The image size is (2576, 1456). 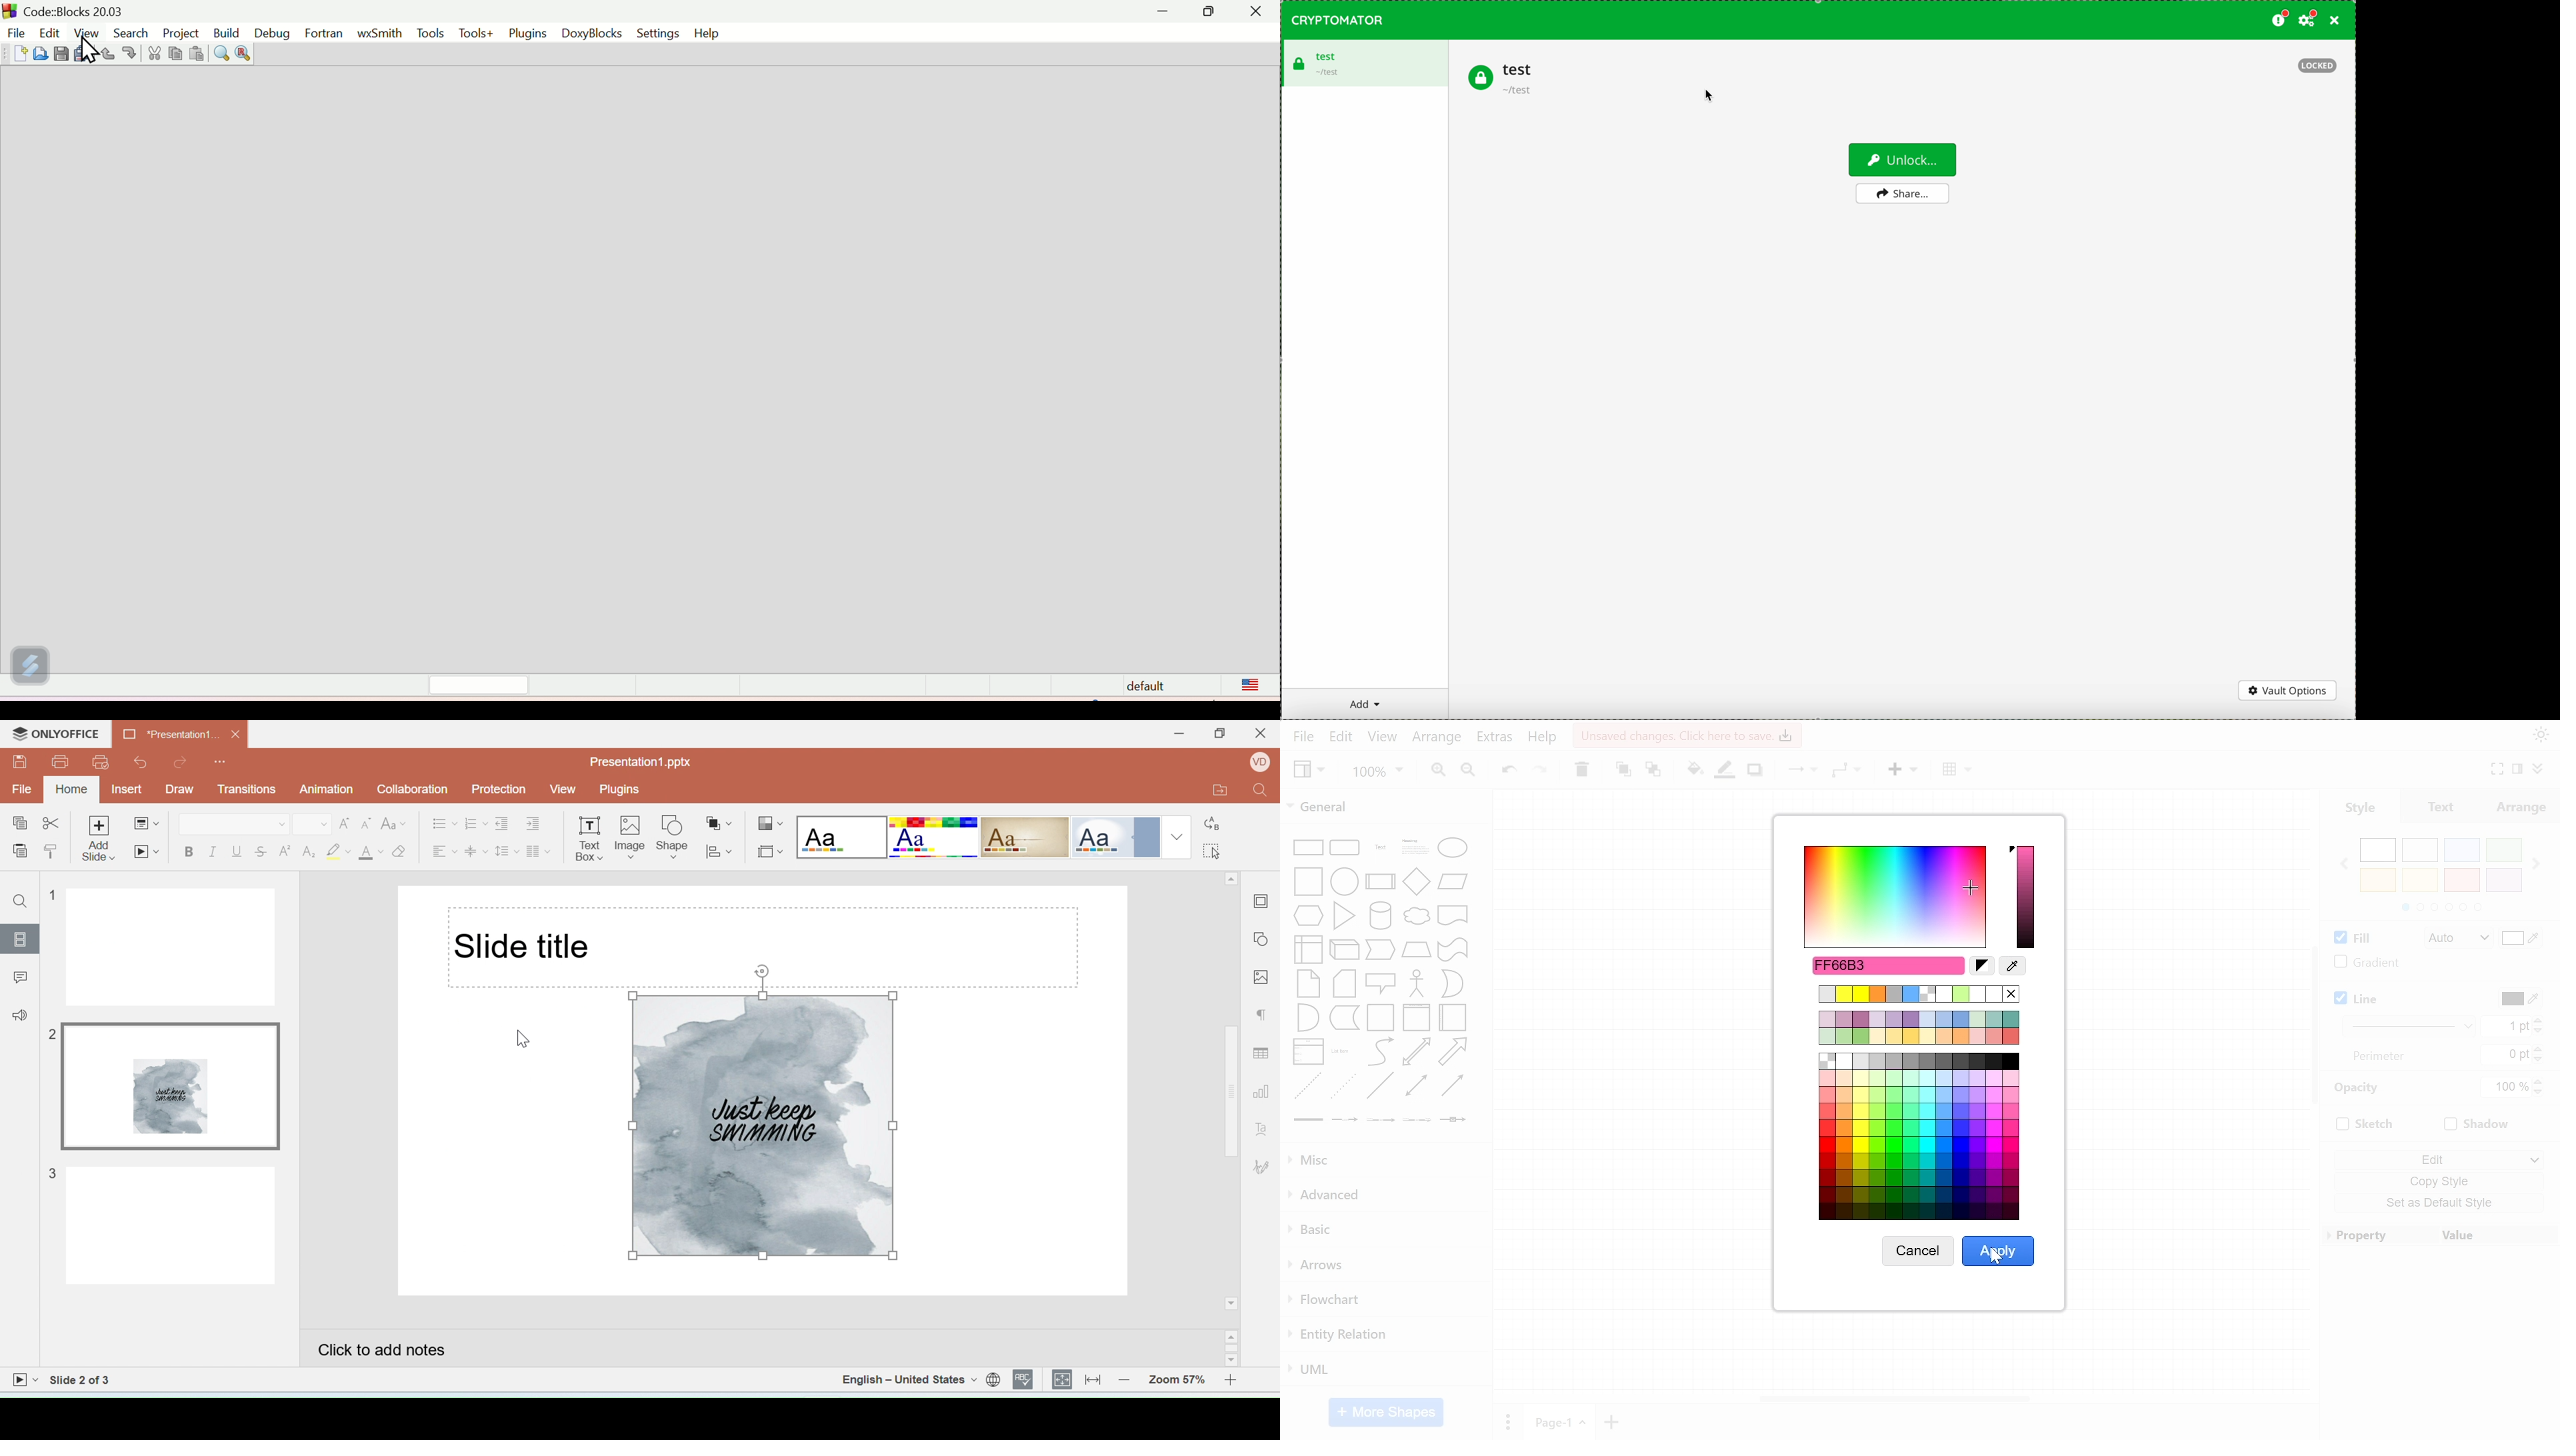 I want to click on Transitions, so click(x=247, y=789).